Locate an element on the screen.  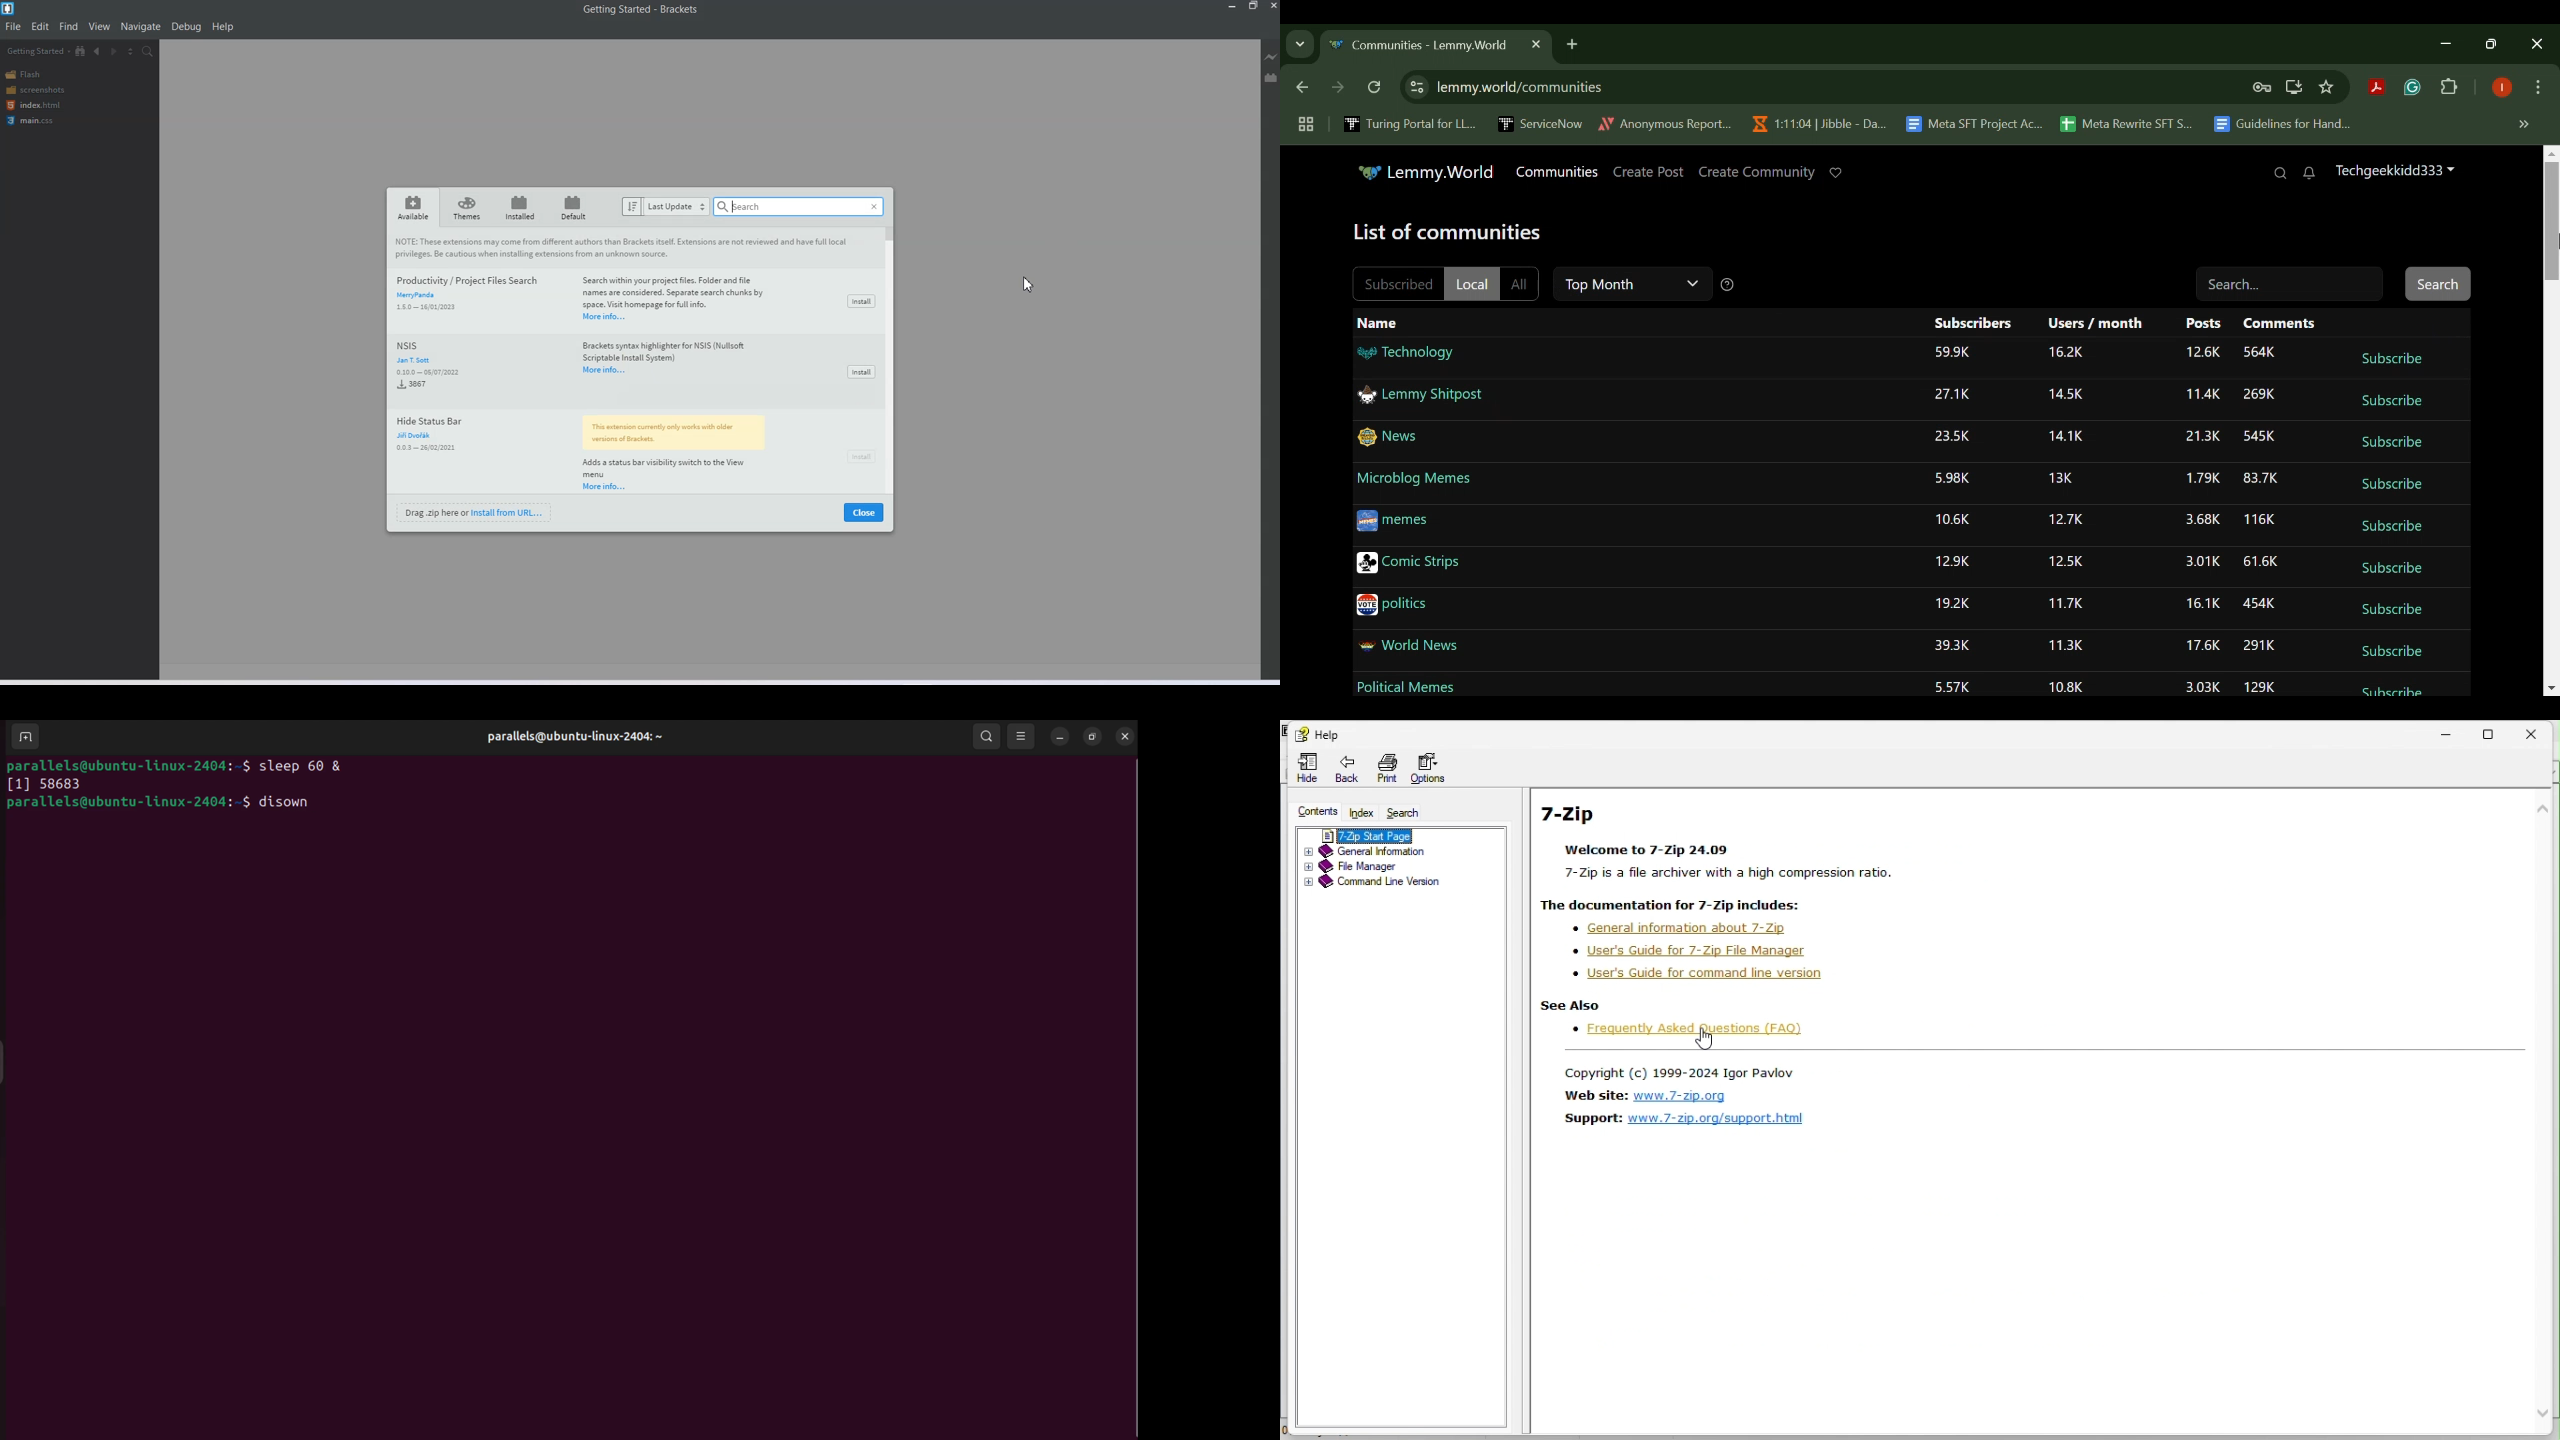
sort is located at coordinates (632, 207).